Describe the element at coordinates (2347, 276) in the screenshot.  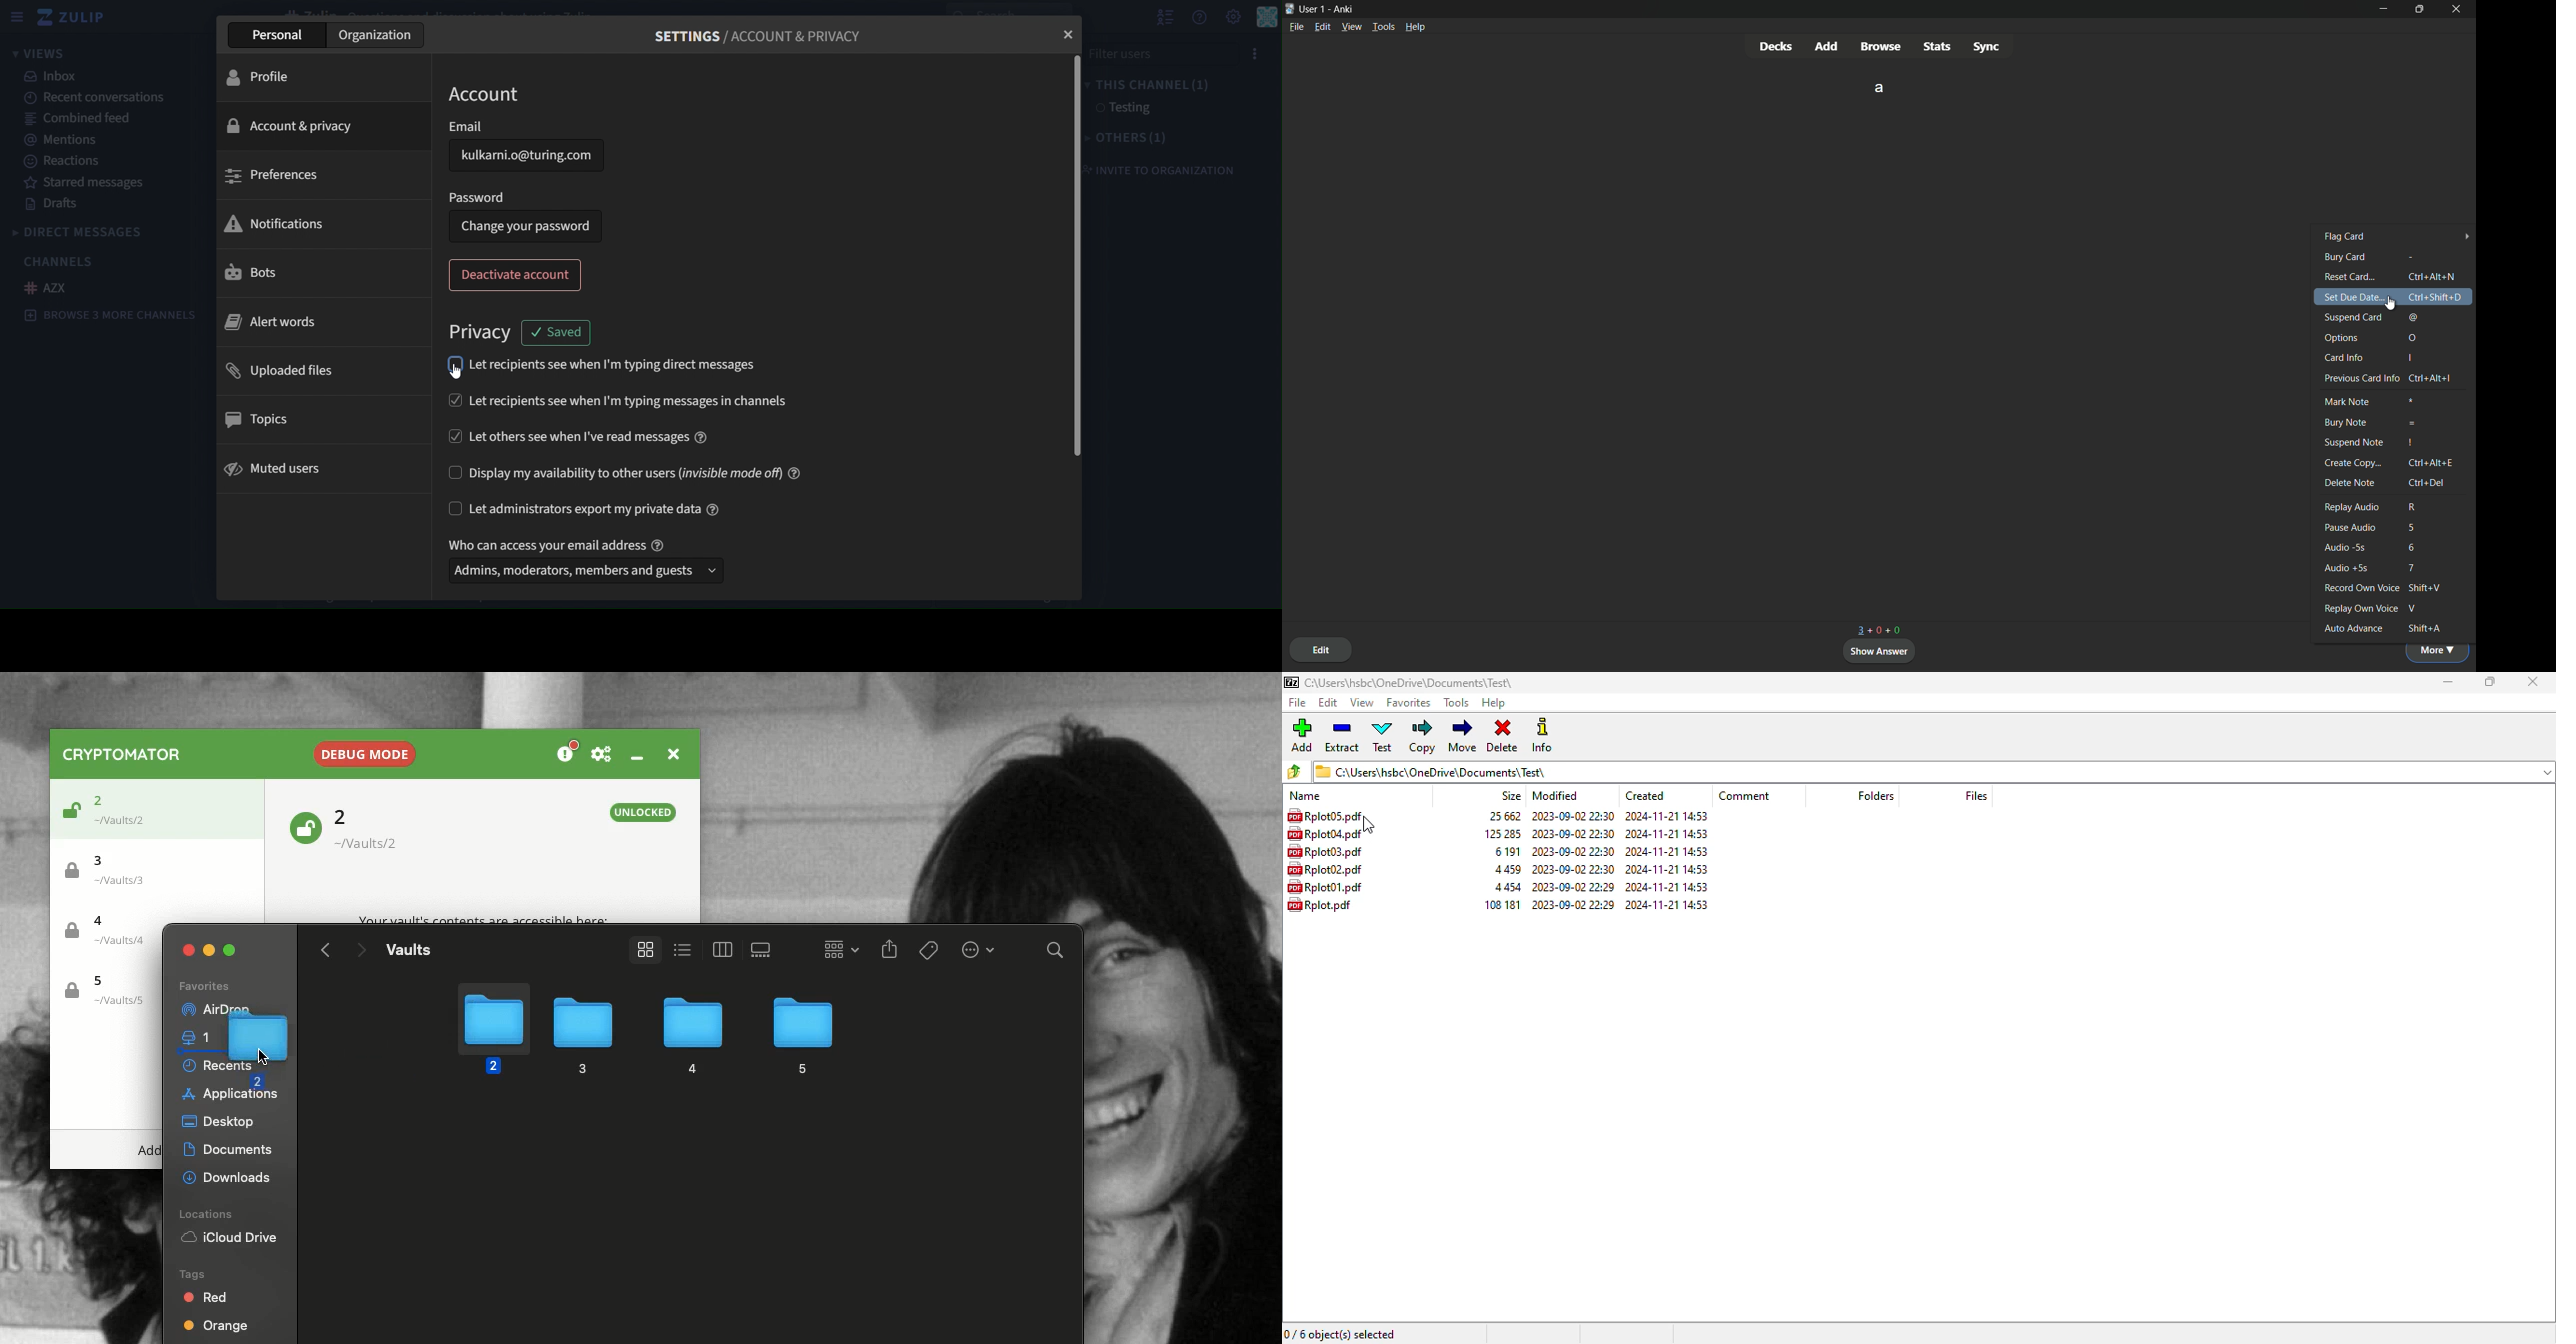
I see `reset card` at that location.